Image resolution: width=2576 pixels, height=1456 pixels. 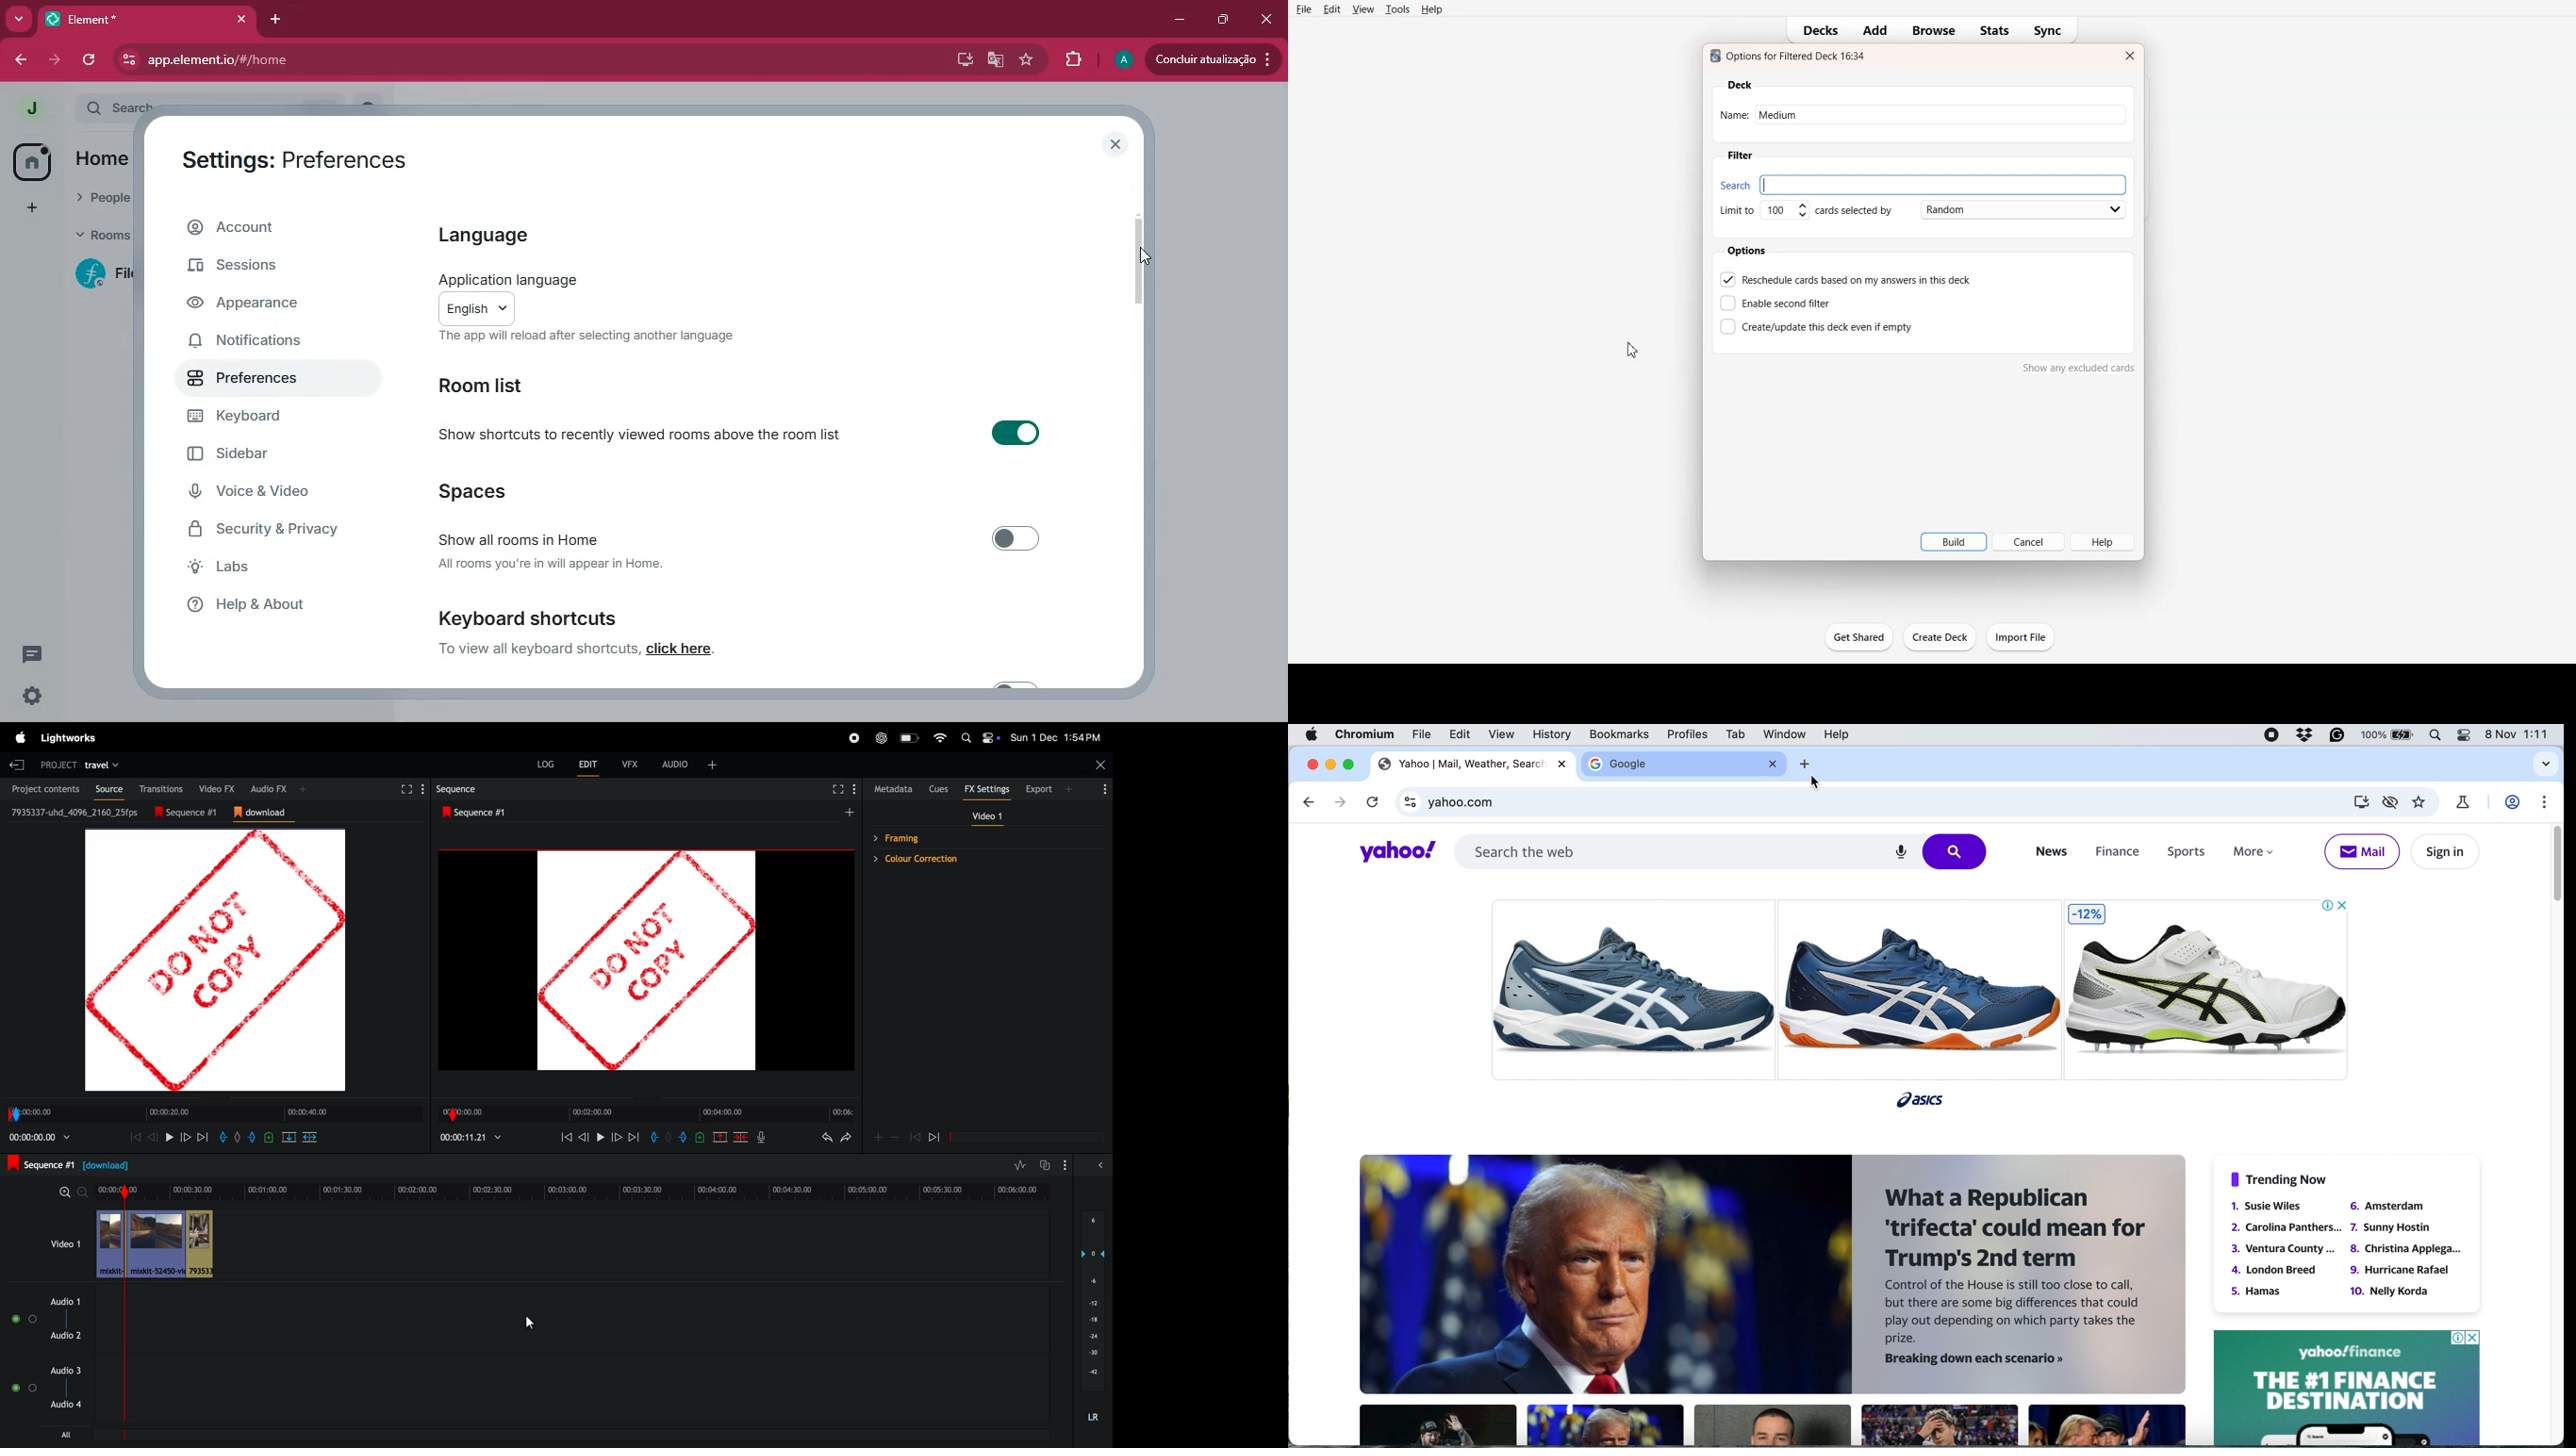 I want to click on add, so click(x=33, y=206).